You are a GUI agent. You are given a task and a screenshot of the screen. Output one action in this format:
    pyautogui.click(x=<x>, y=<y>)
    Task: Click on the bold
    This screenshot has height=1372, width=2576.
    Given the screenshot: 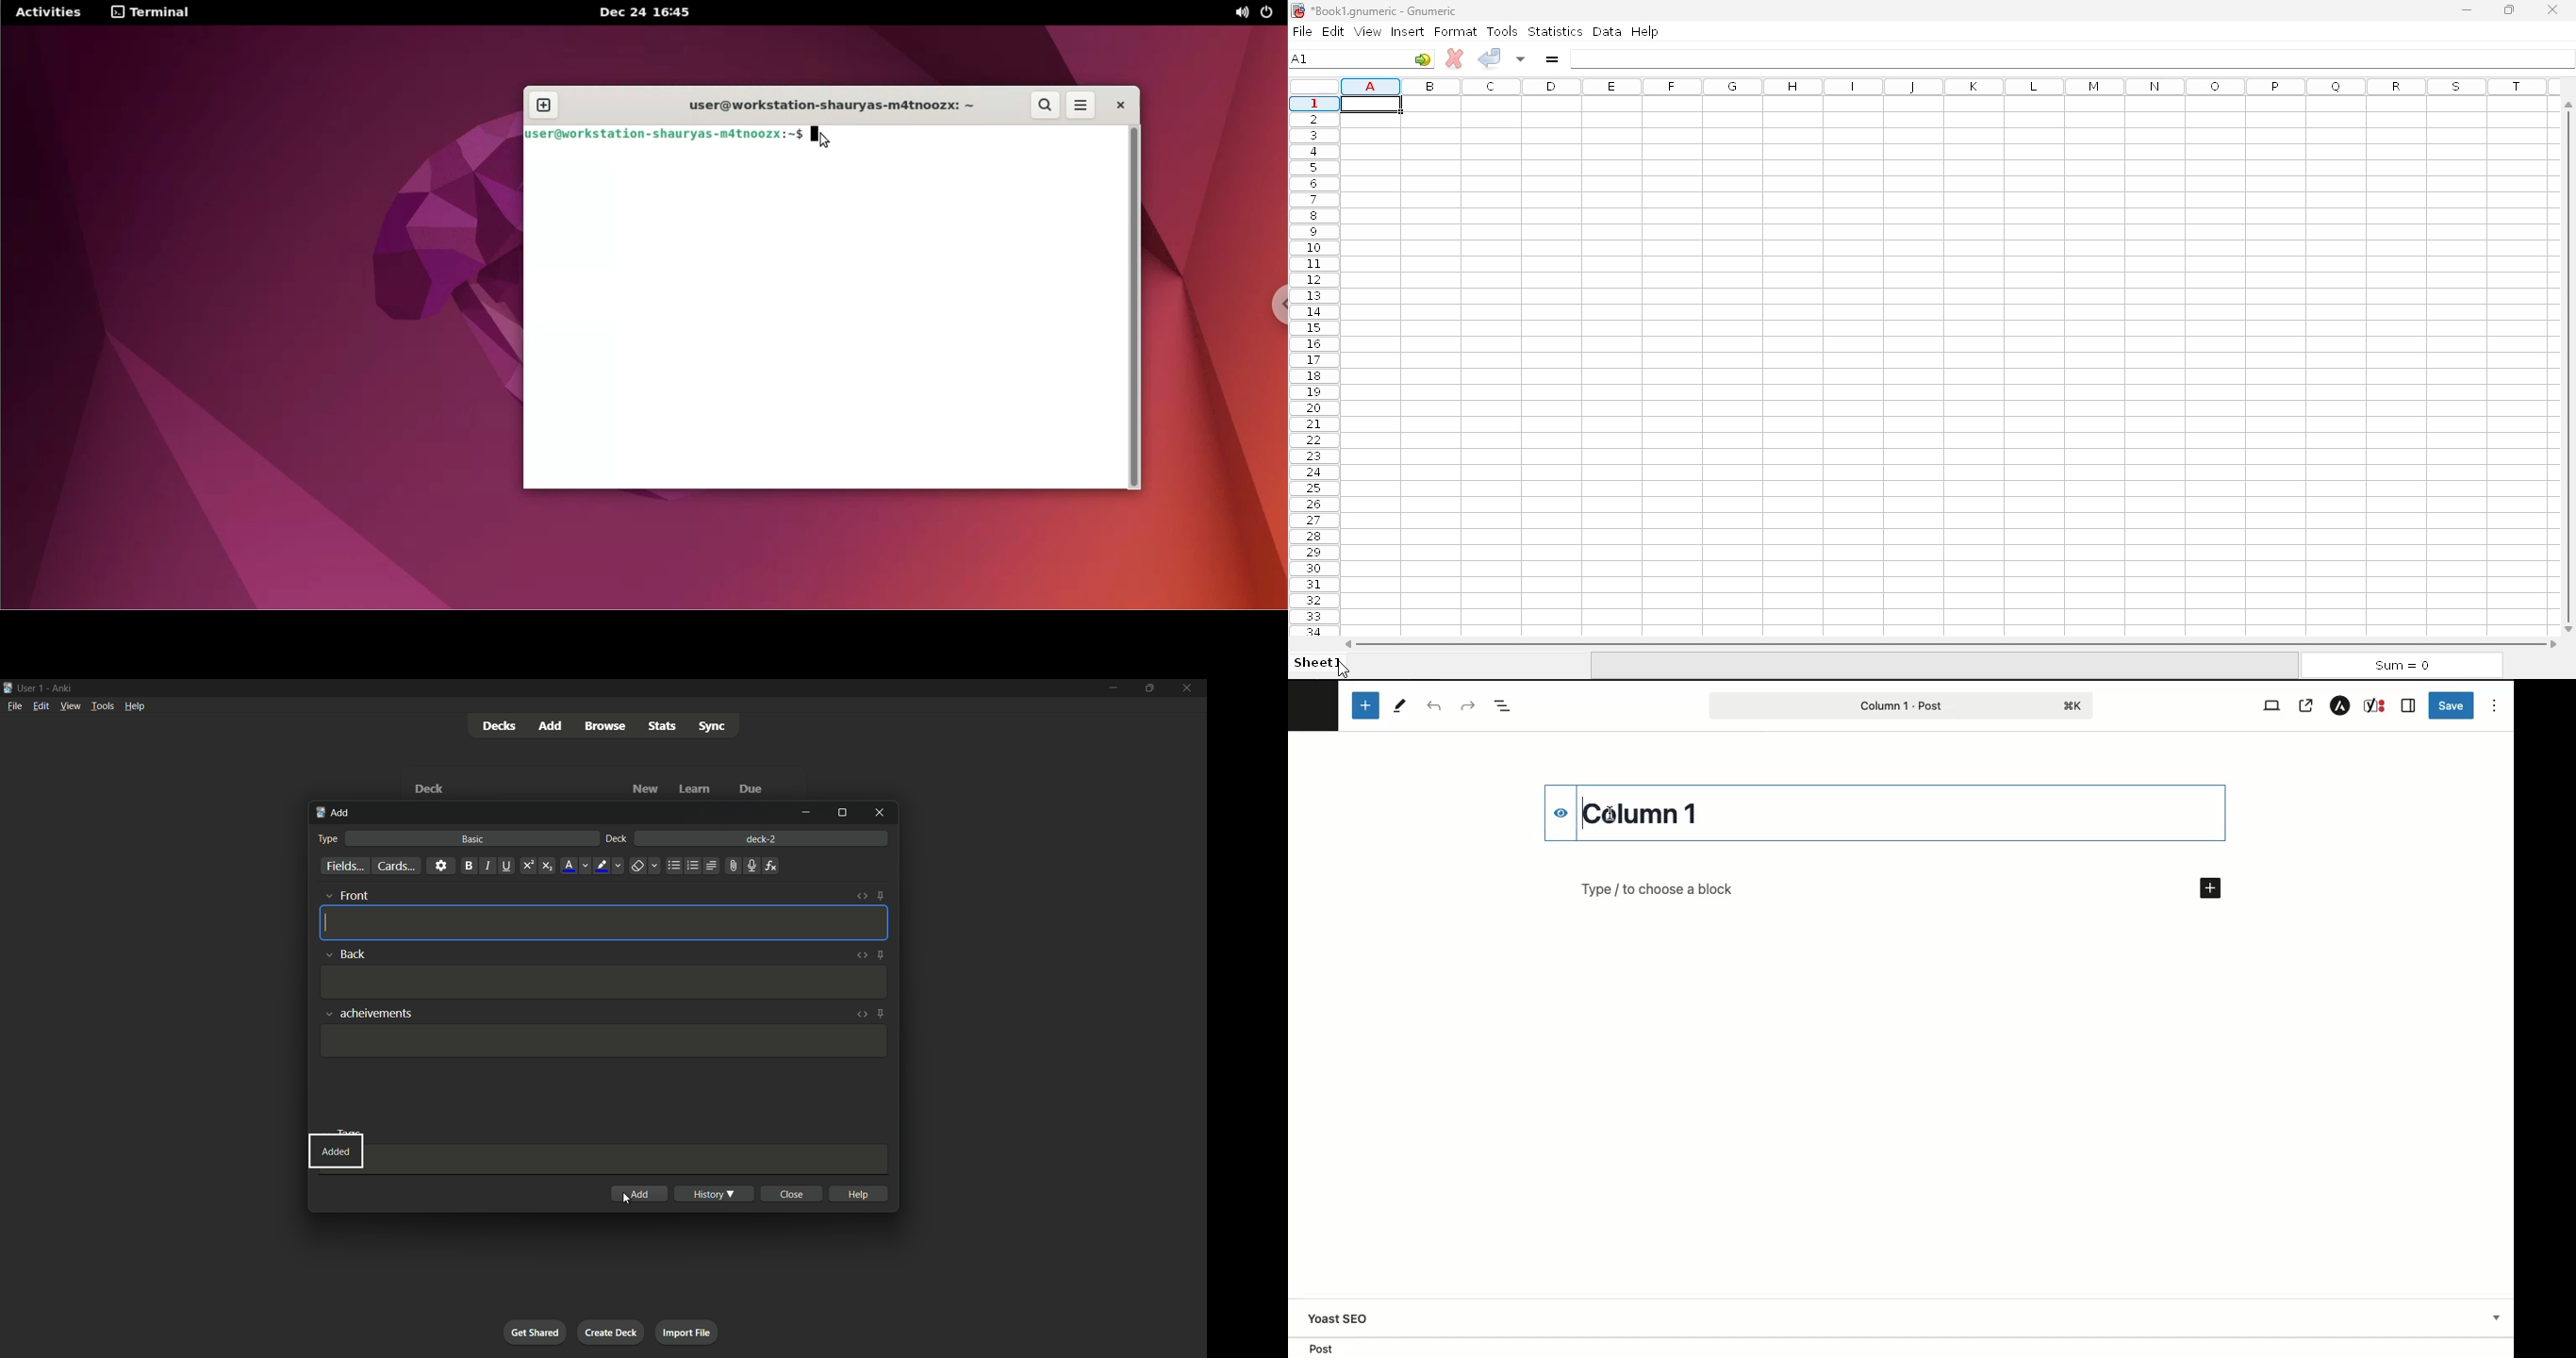 What is the action you would take?
    pyautogui.click(x=468, y=866)
    